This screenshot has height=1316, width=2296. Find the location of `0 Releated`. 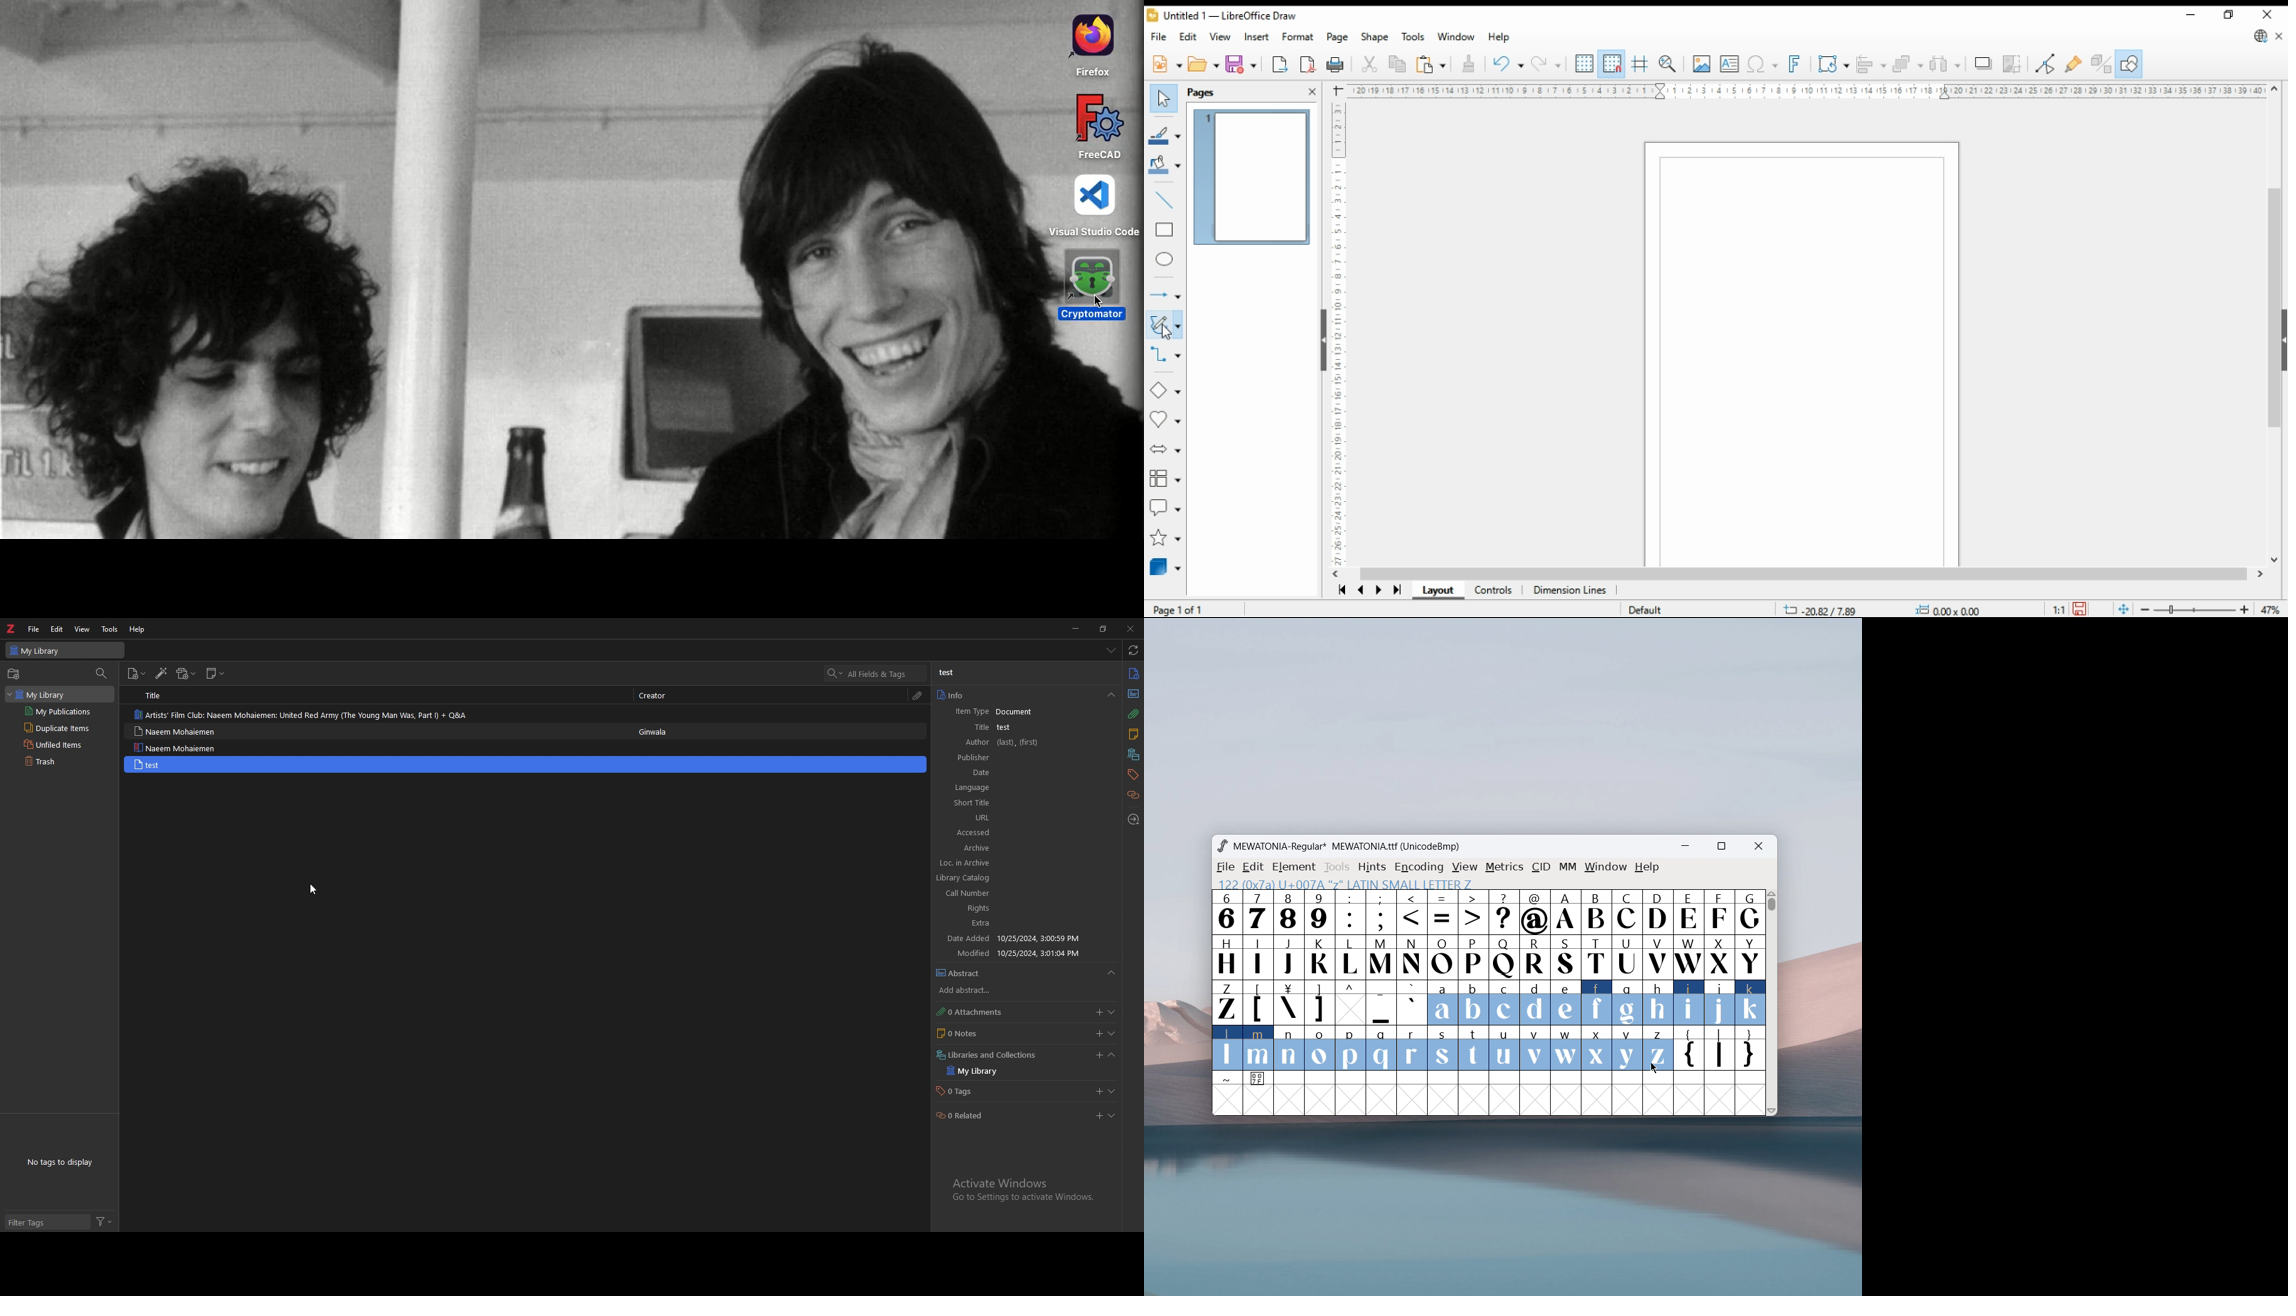

0 Releated is located at coordinates (962, 1120).